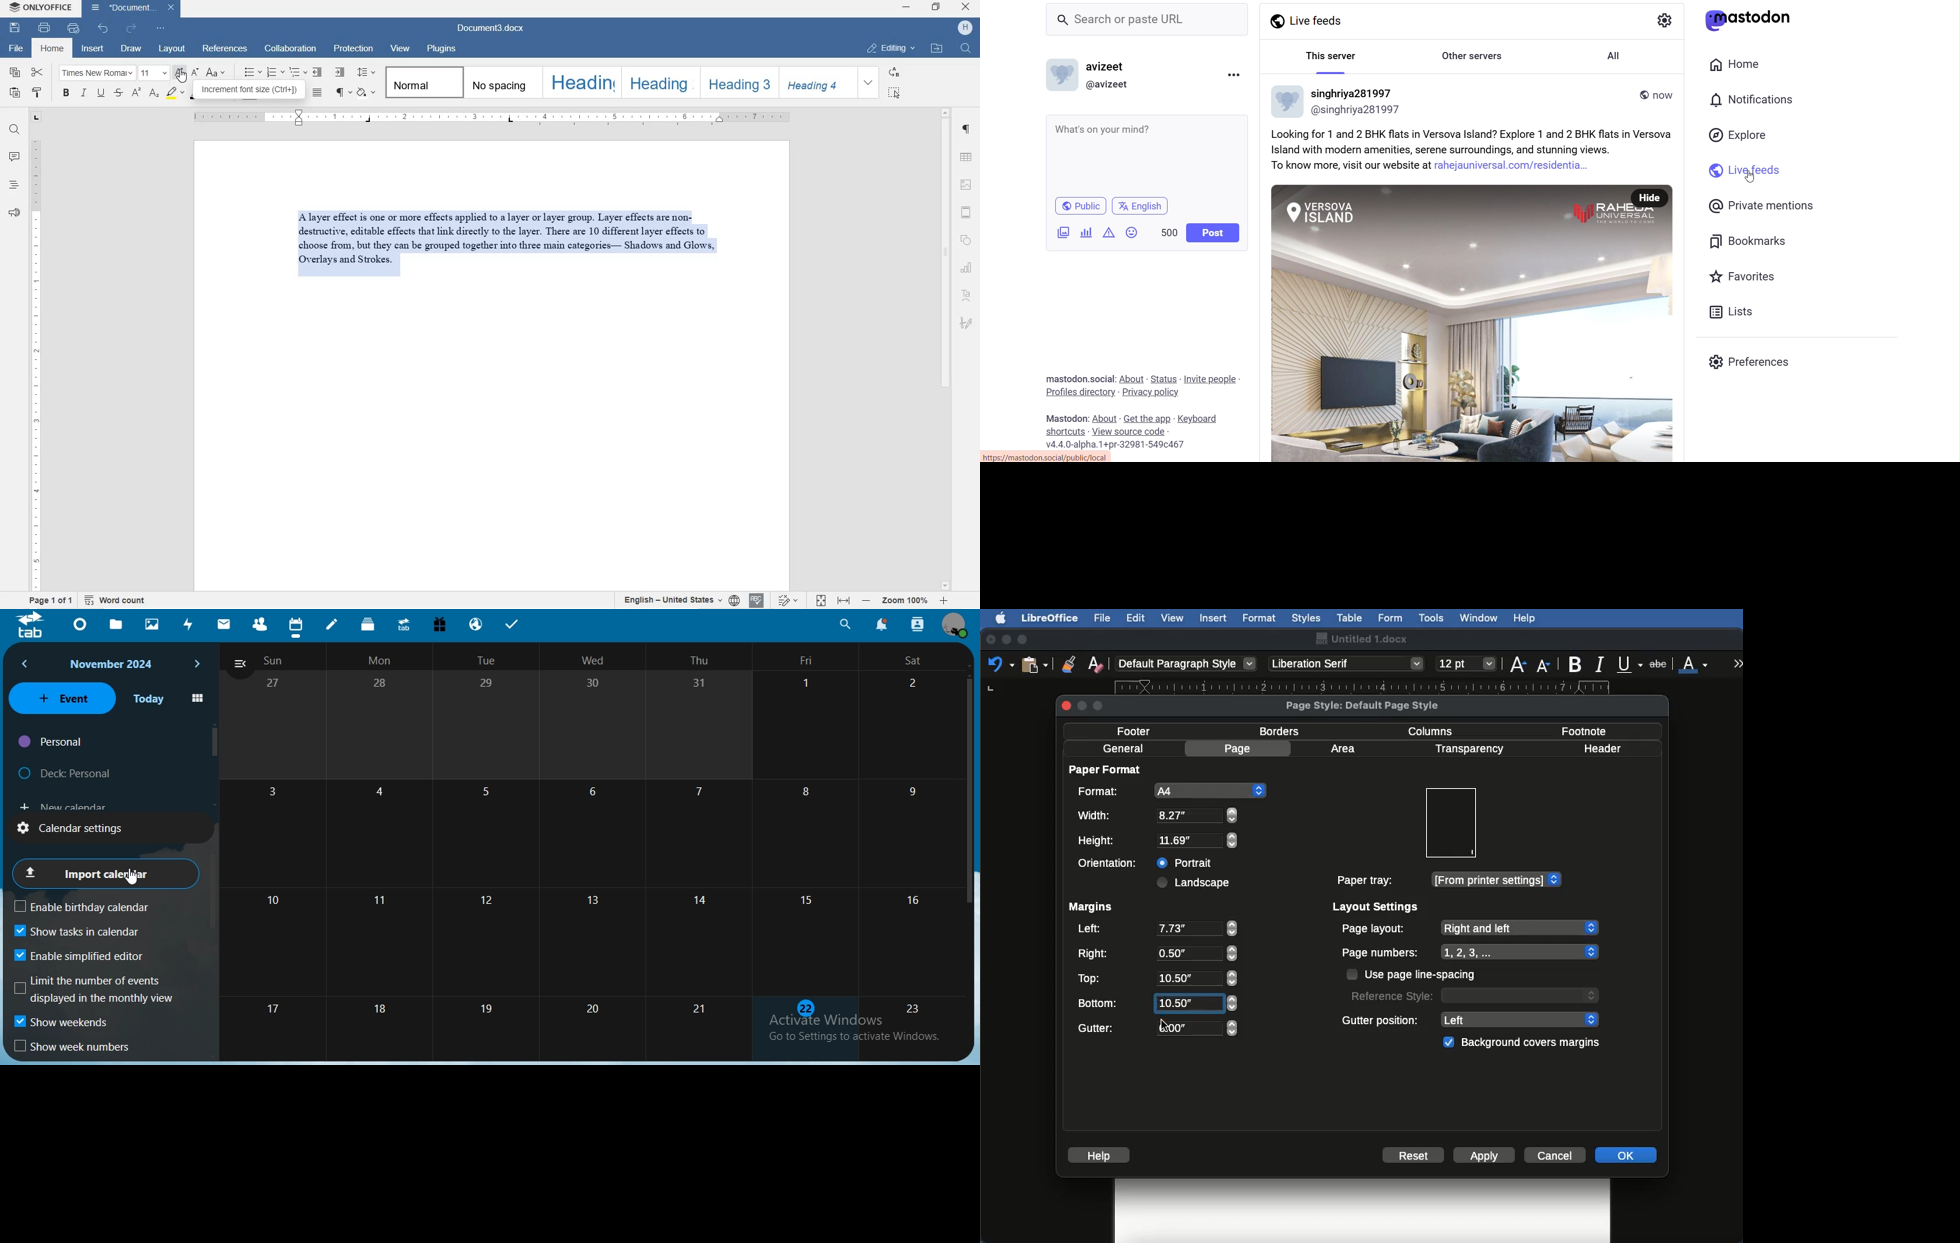 Image resolution: width=1960 pixels, height=1260 pixels. What do you see at coordinates (1743, 172) in the screenshot?
I see `live feed` at bounding box center [1743, 172].